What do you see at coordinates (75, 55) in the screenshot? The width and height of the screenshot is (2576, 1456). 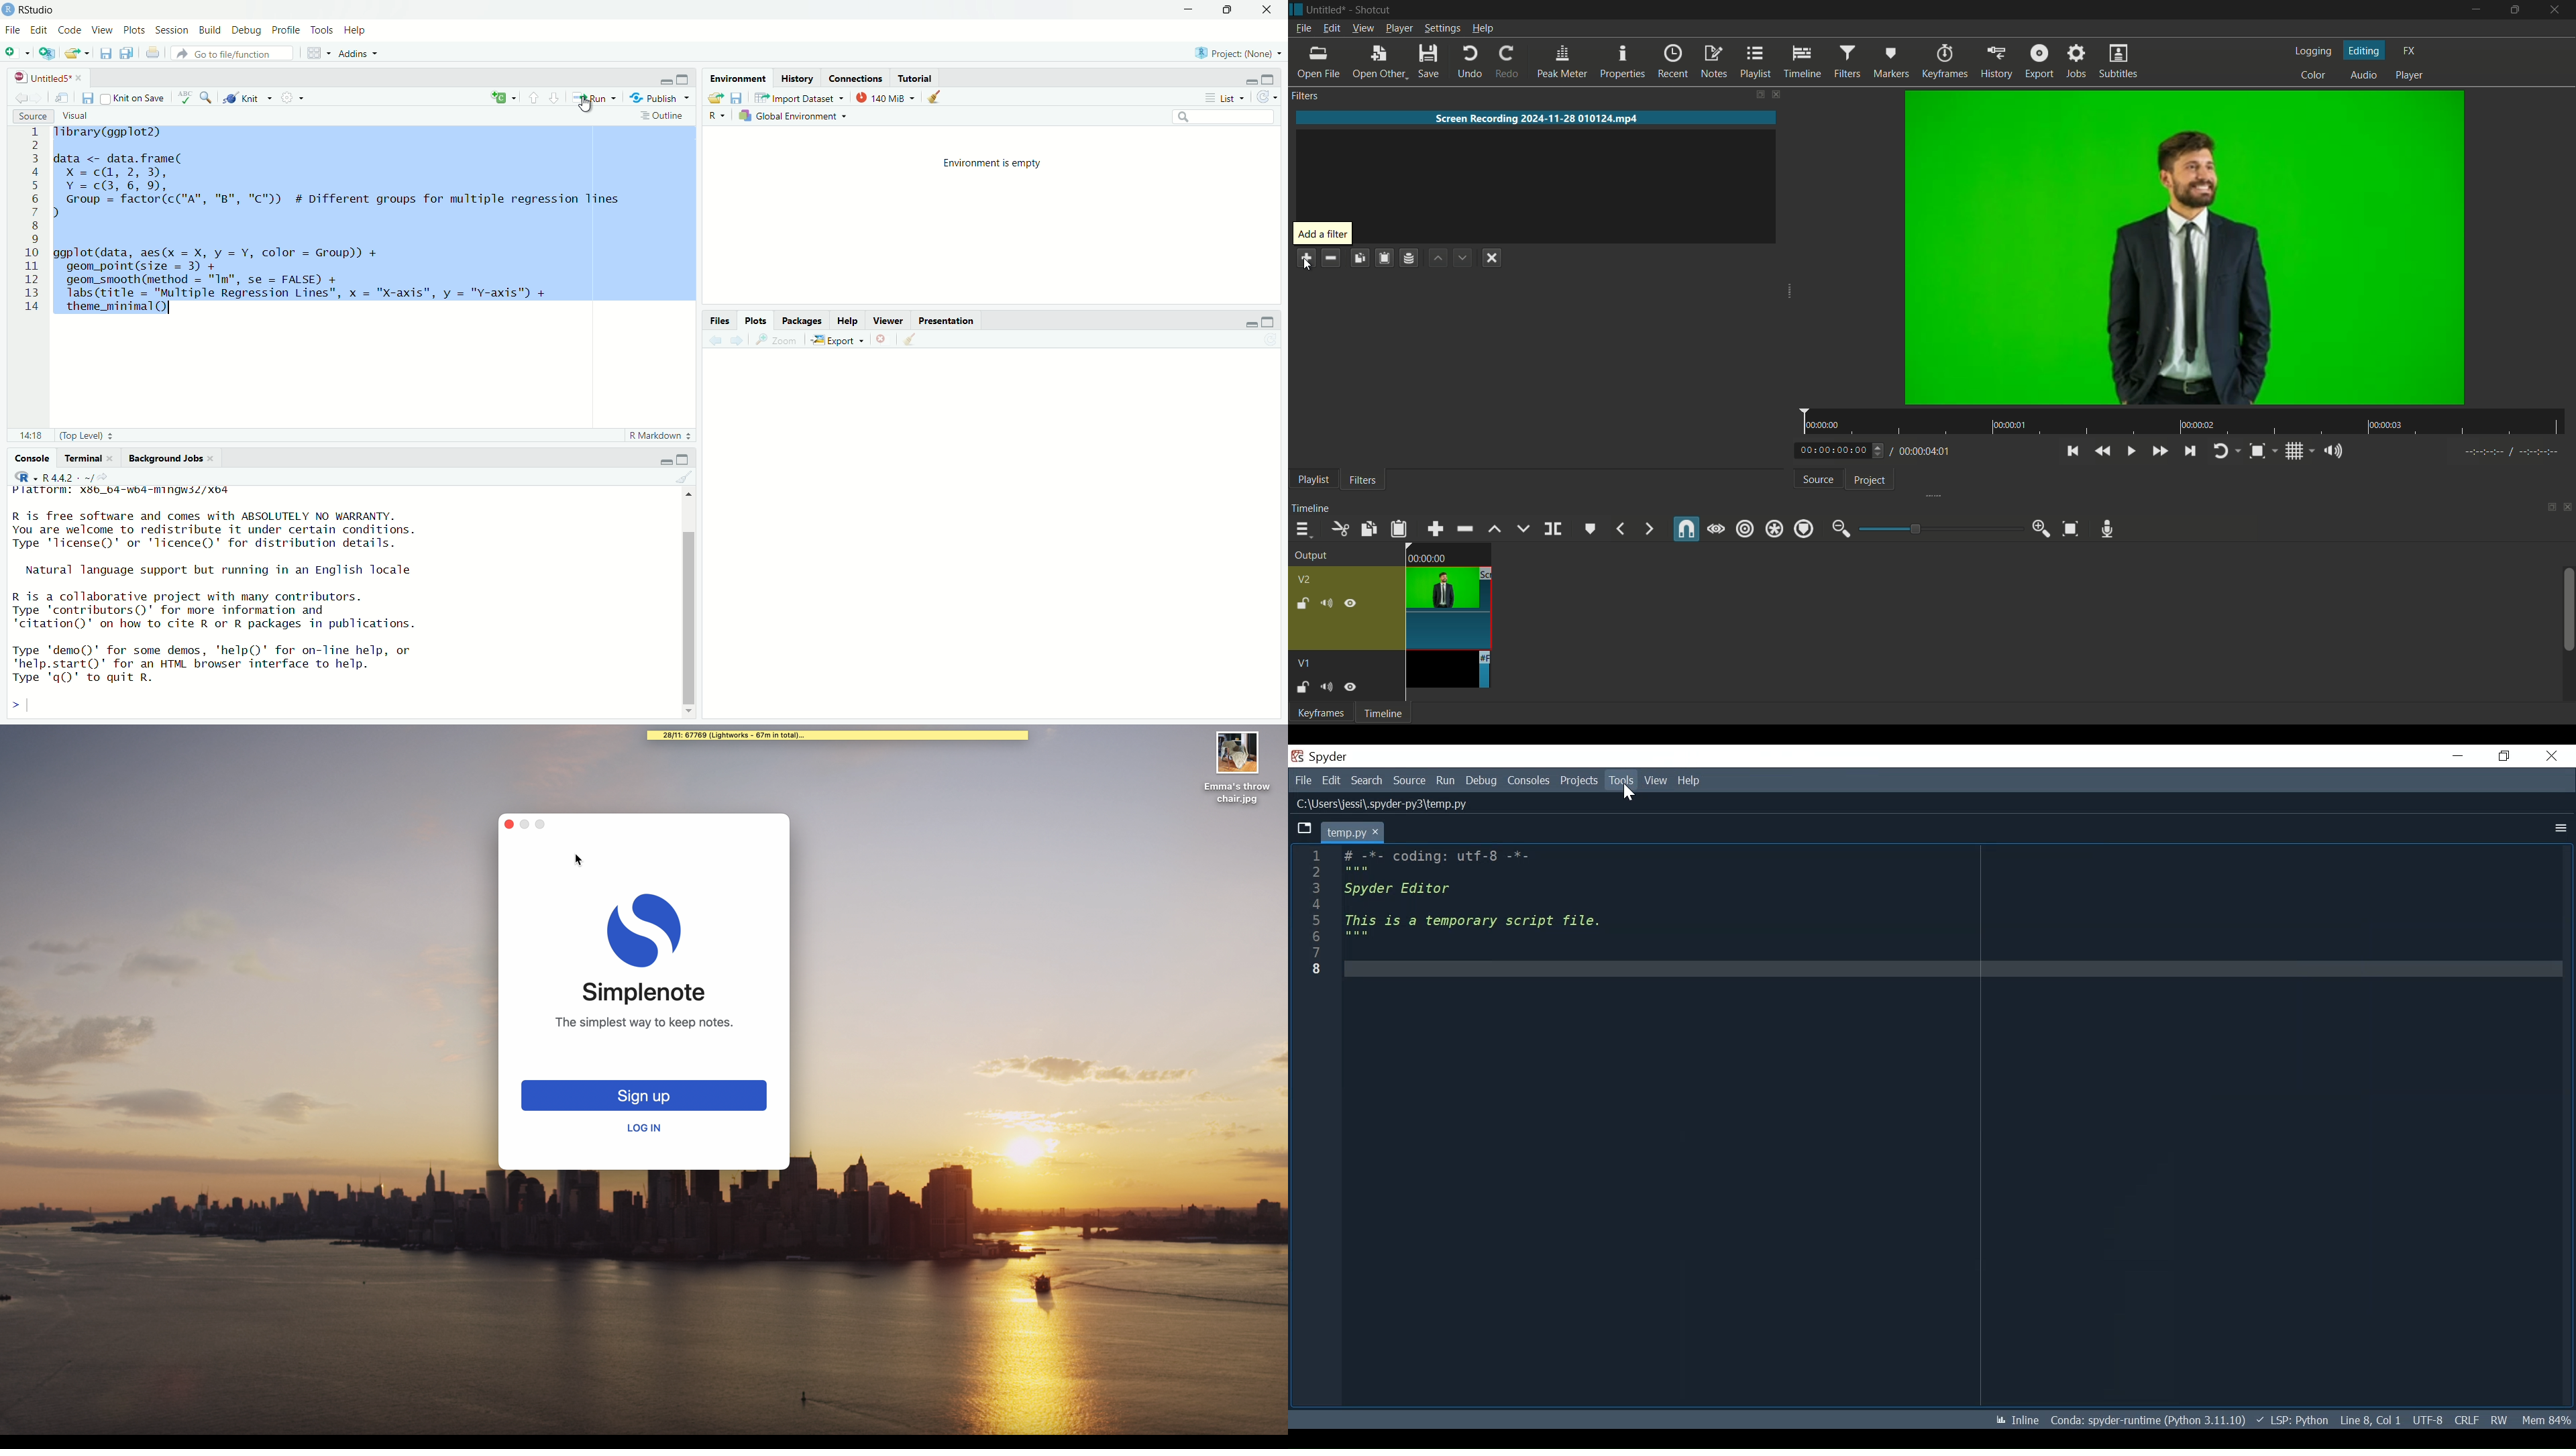 I see `export` at bounding box center [75, 55].